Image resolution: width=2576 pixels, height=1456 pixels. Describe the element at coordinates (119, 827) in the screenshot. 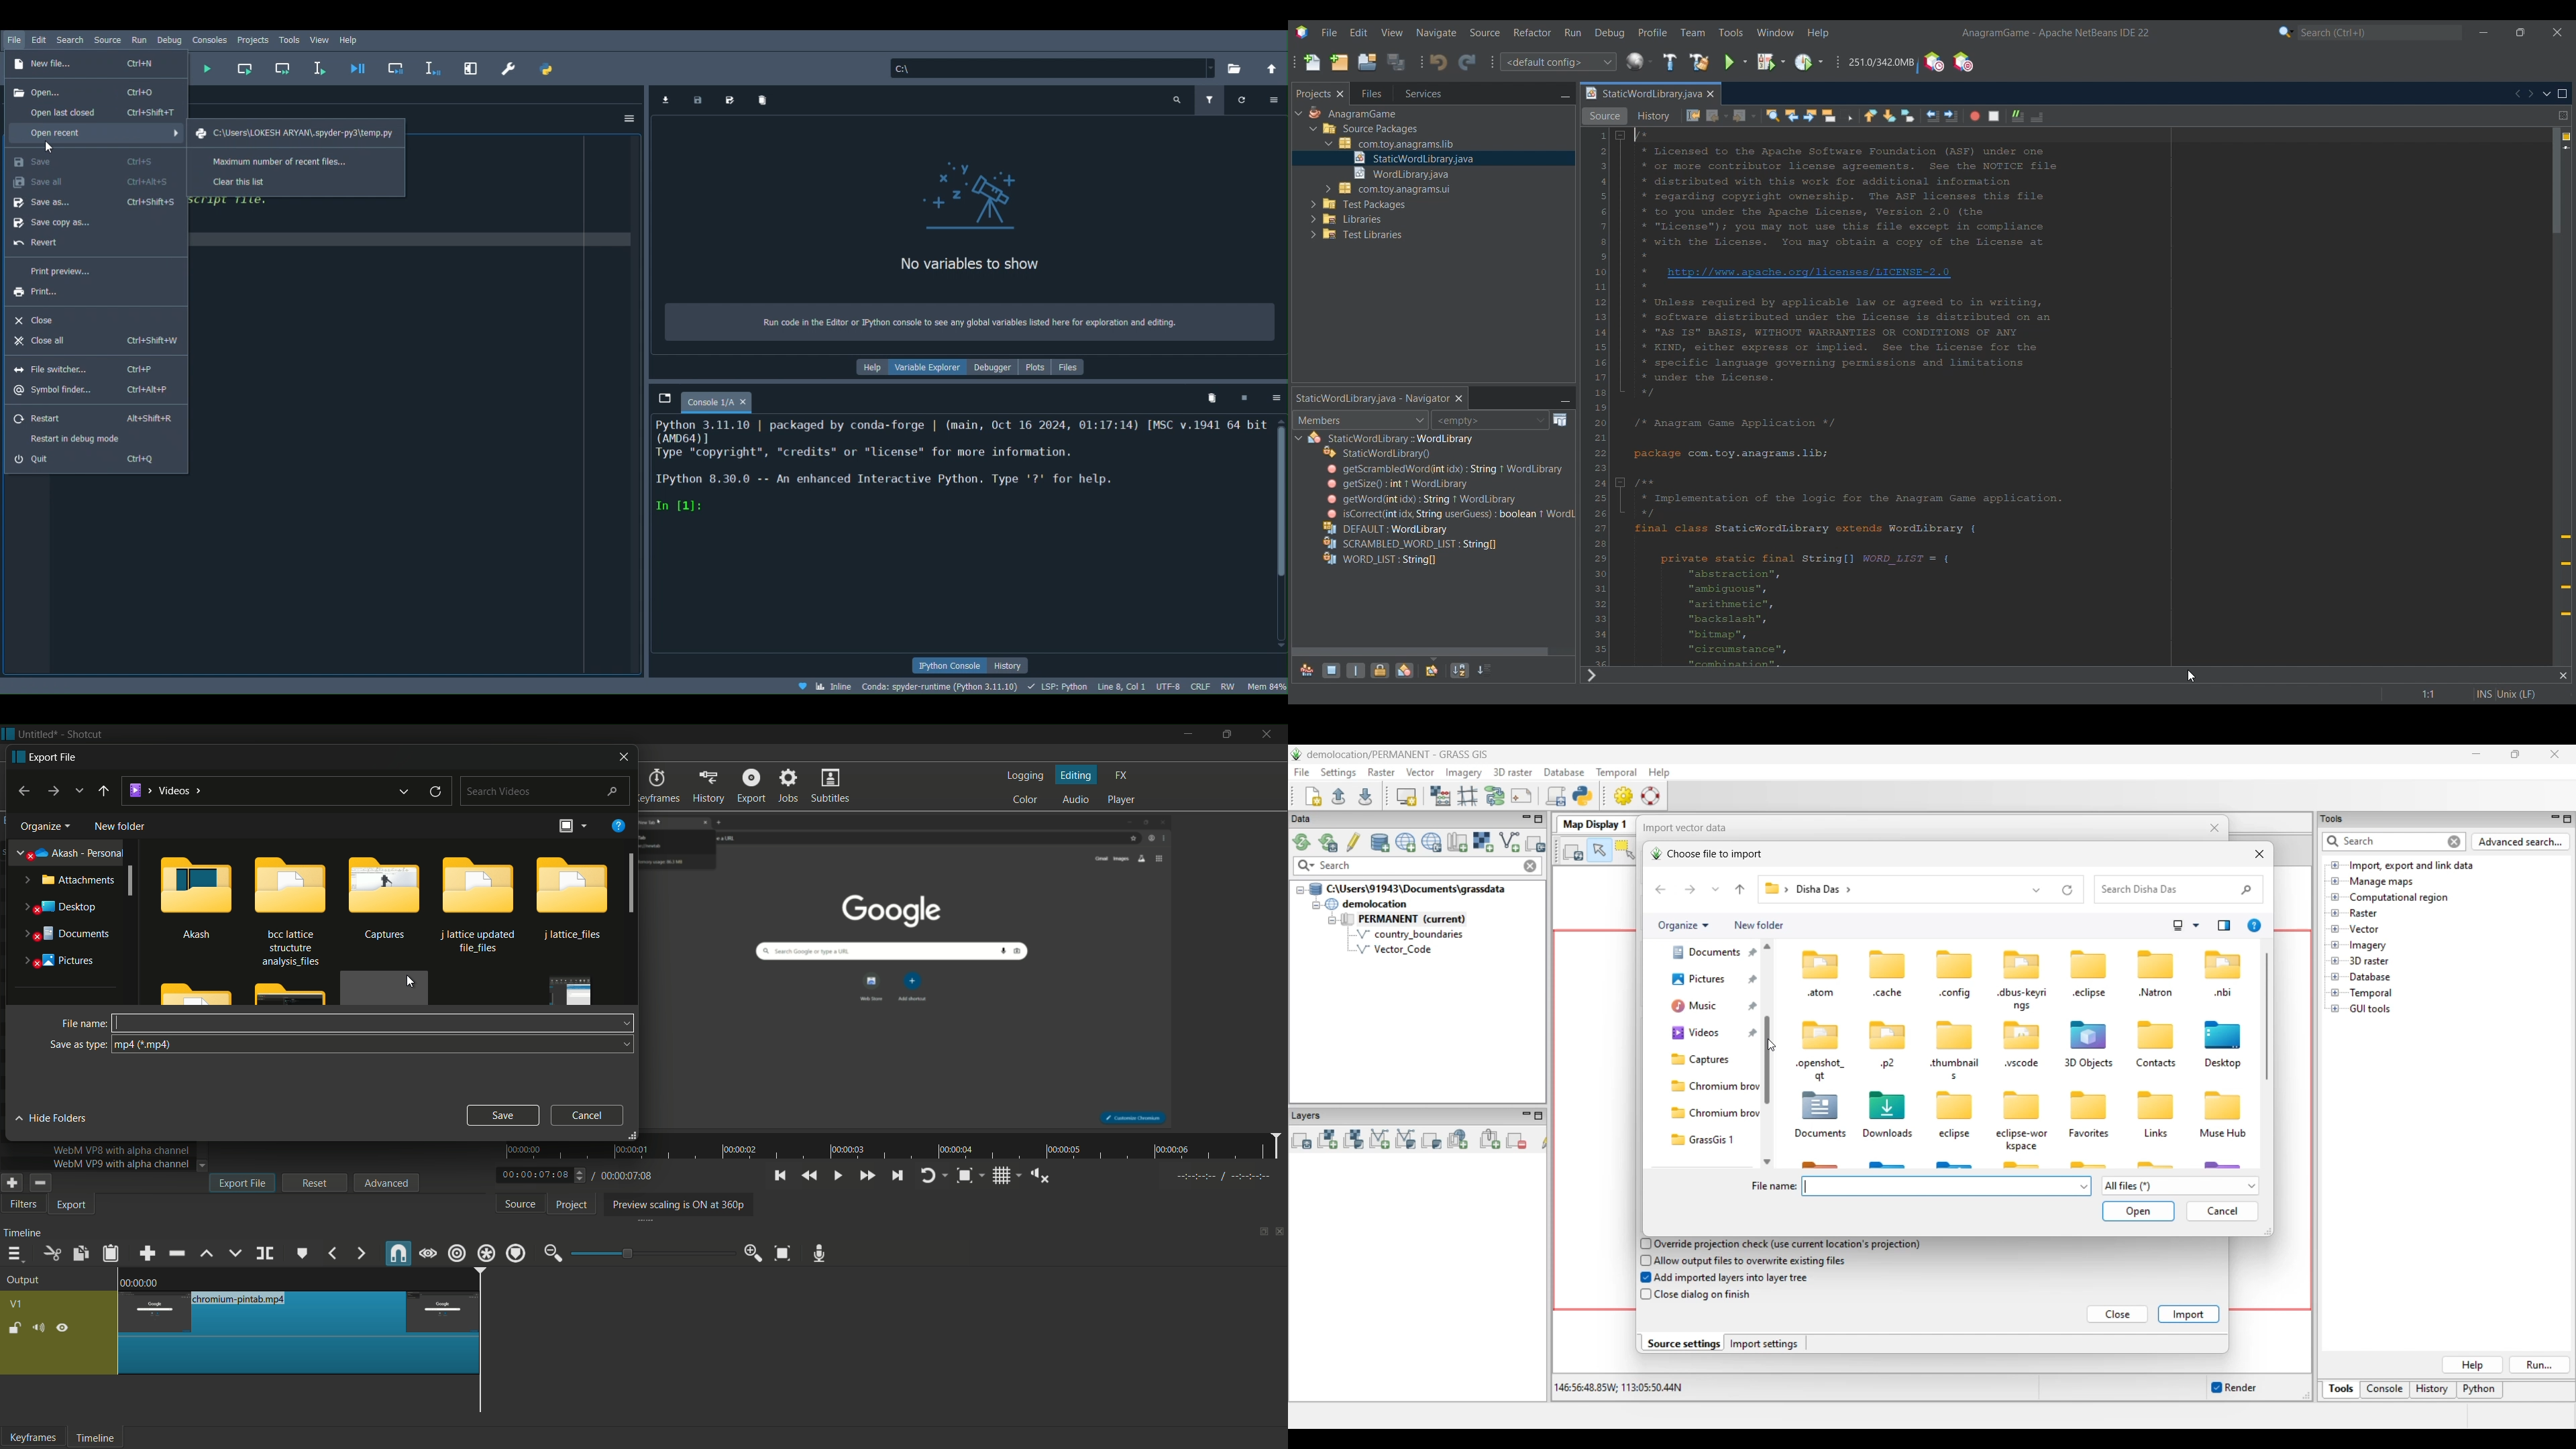

I see `new folder` at that location.